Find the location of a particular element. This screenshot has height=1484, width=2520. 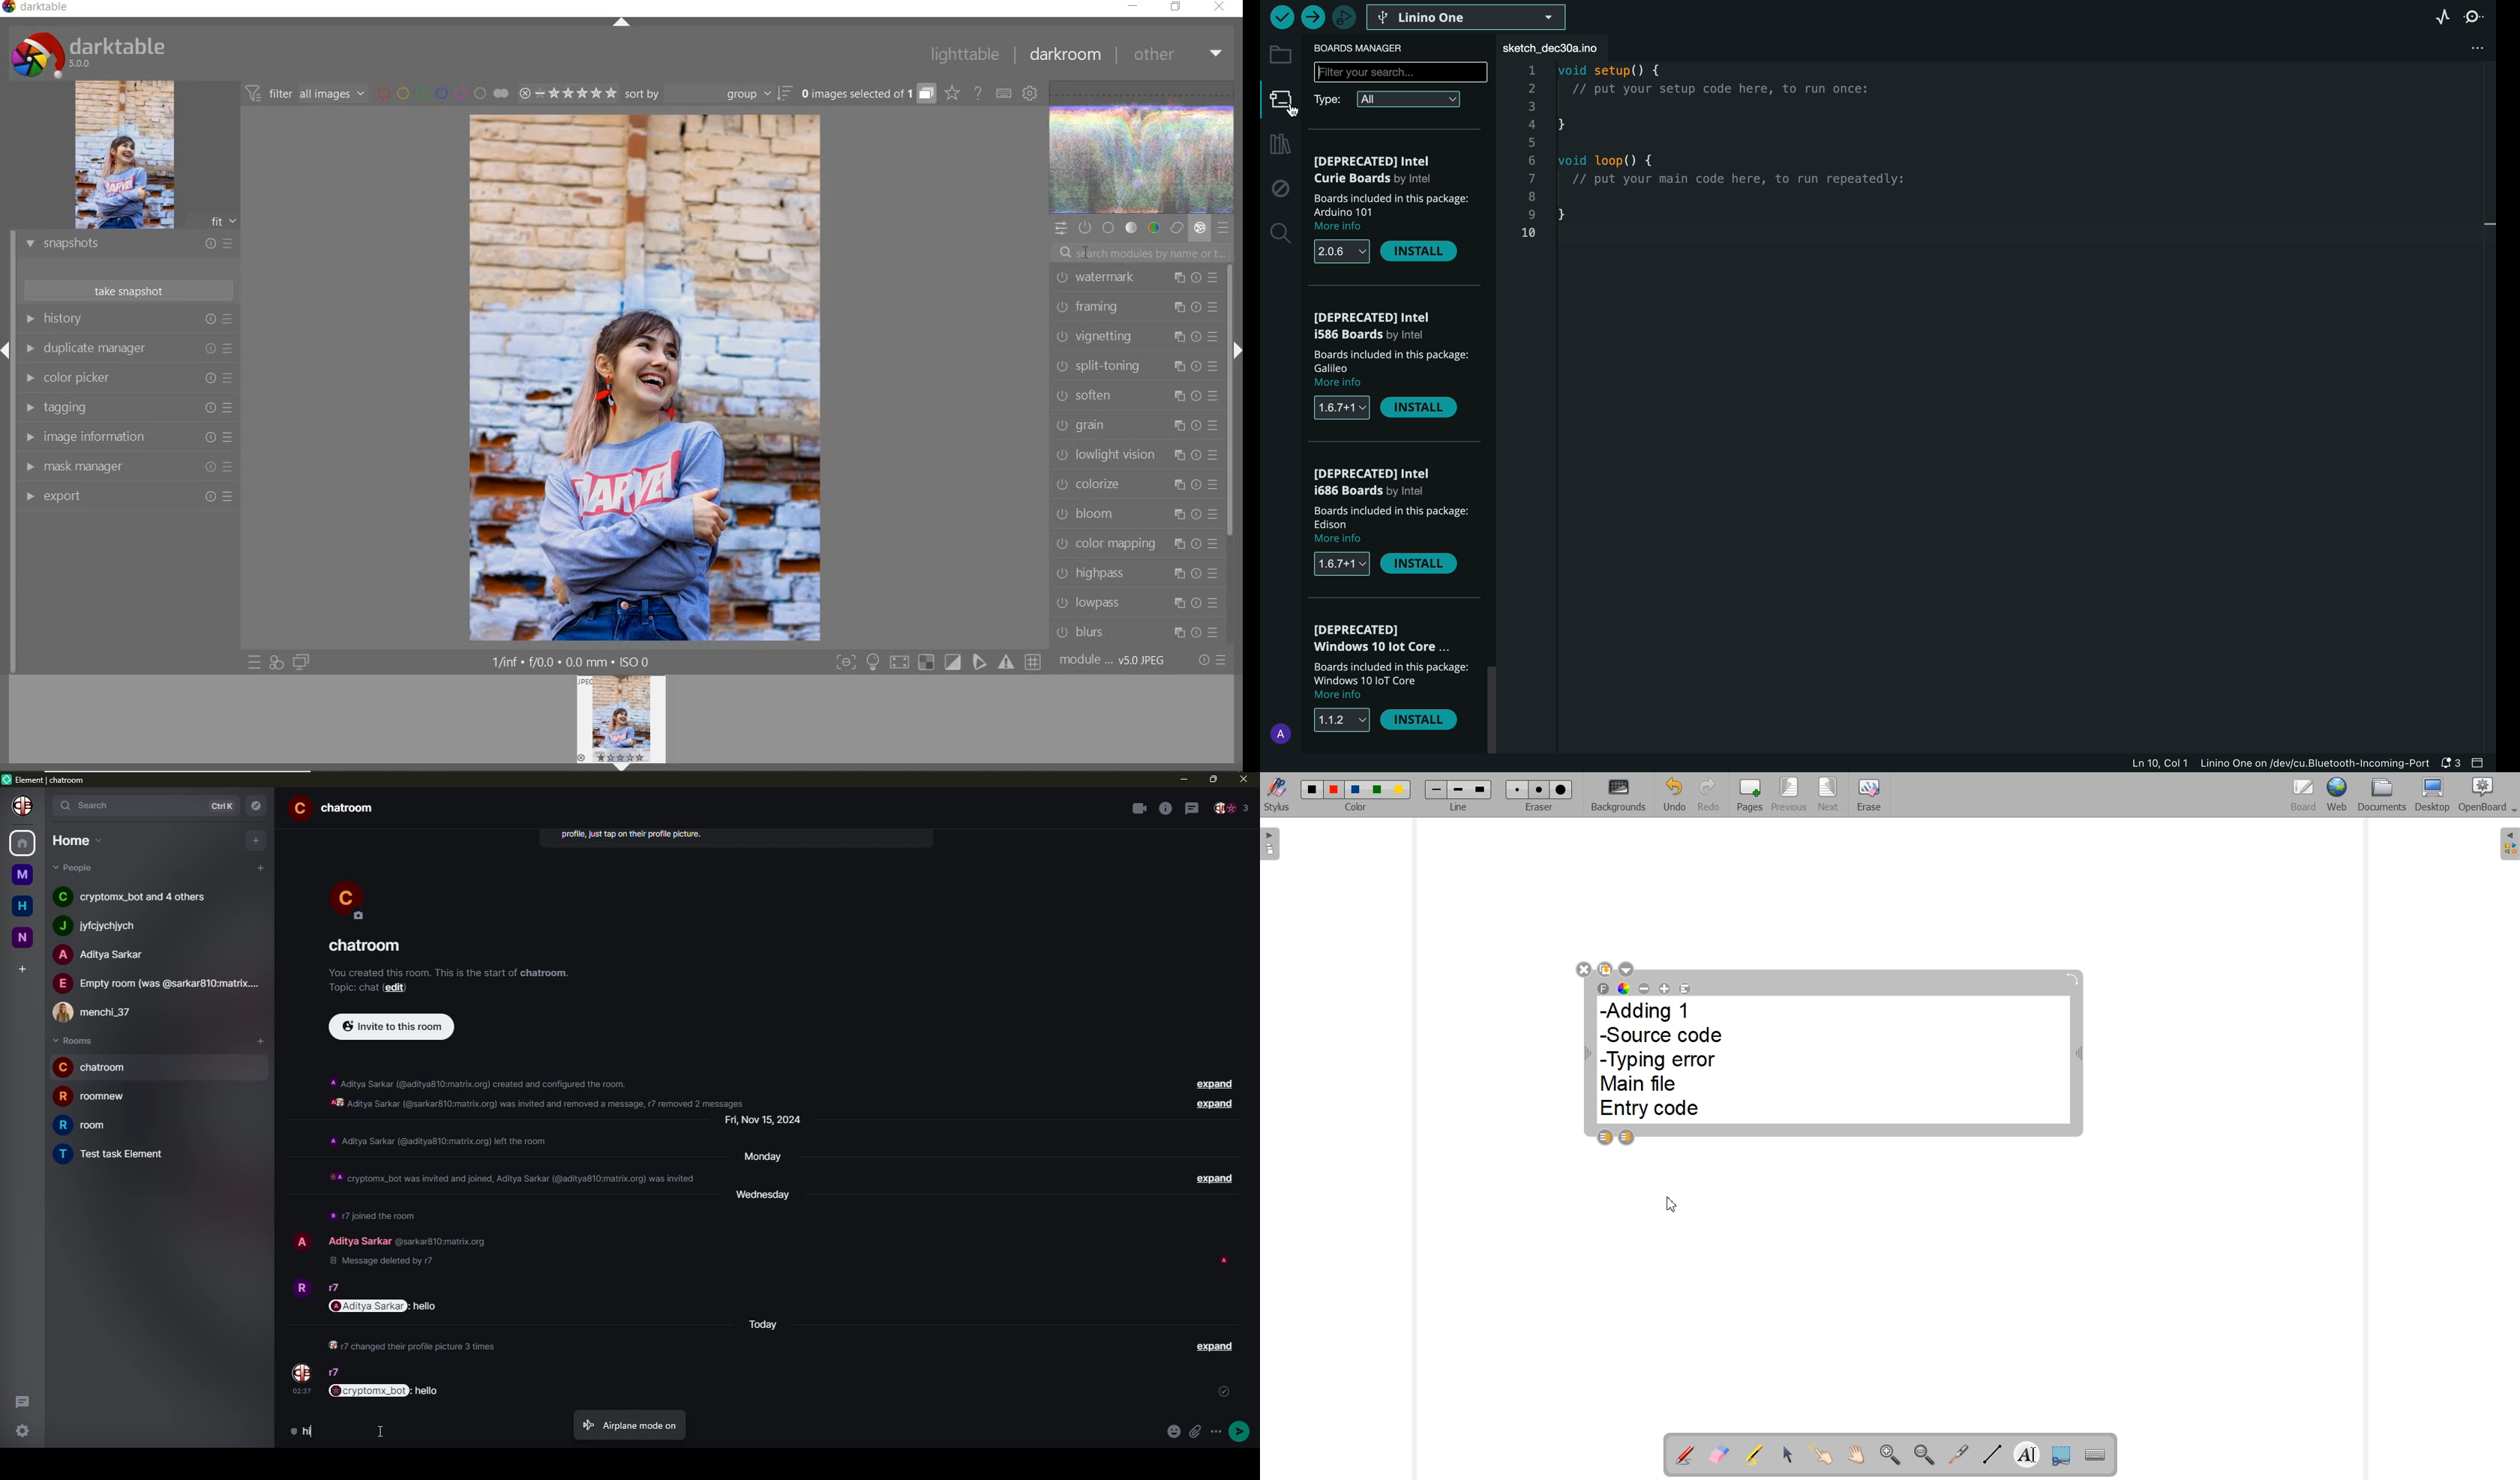

people is located at coordinates (1234, 808).